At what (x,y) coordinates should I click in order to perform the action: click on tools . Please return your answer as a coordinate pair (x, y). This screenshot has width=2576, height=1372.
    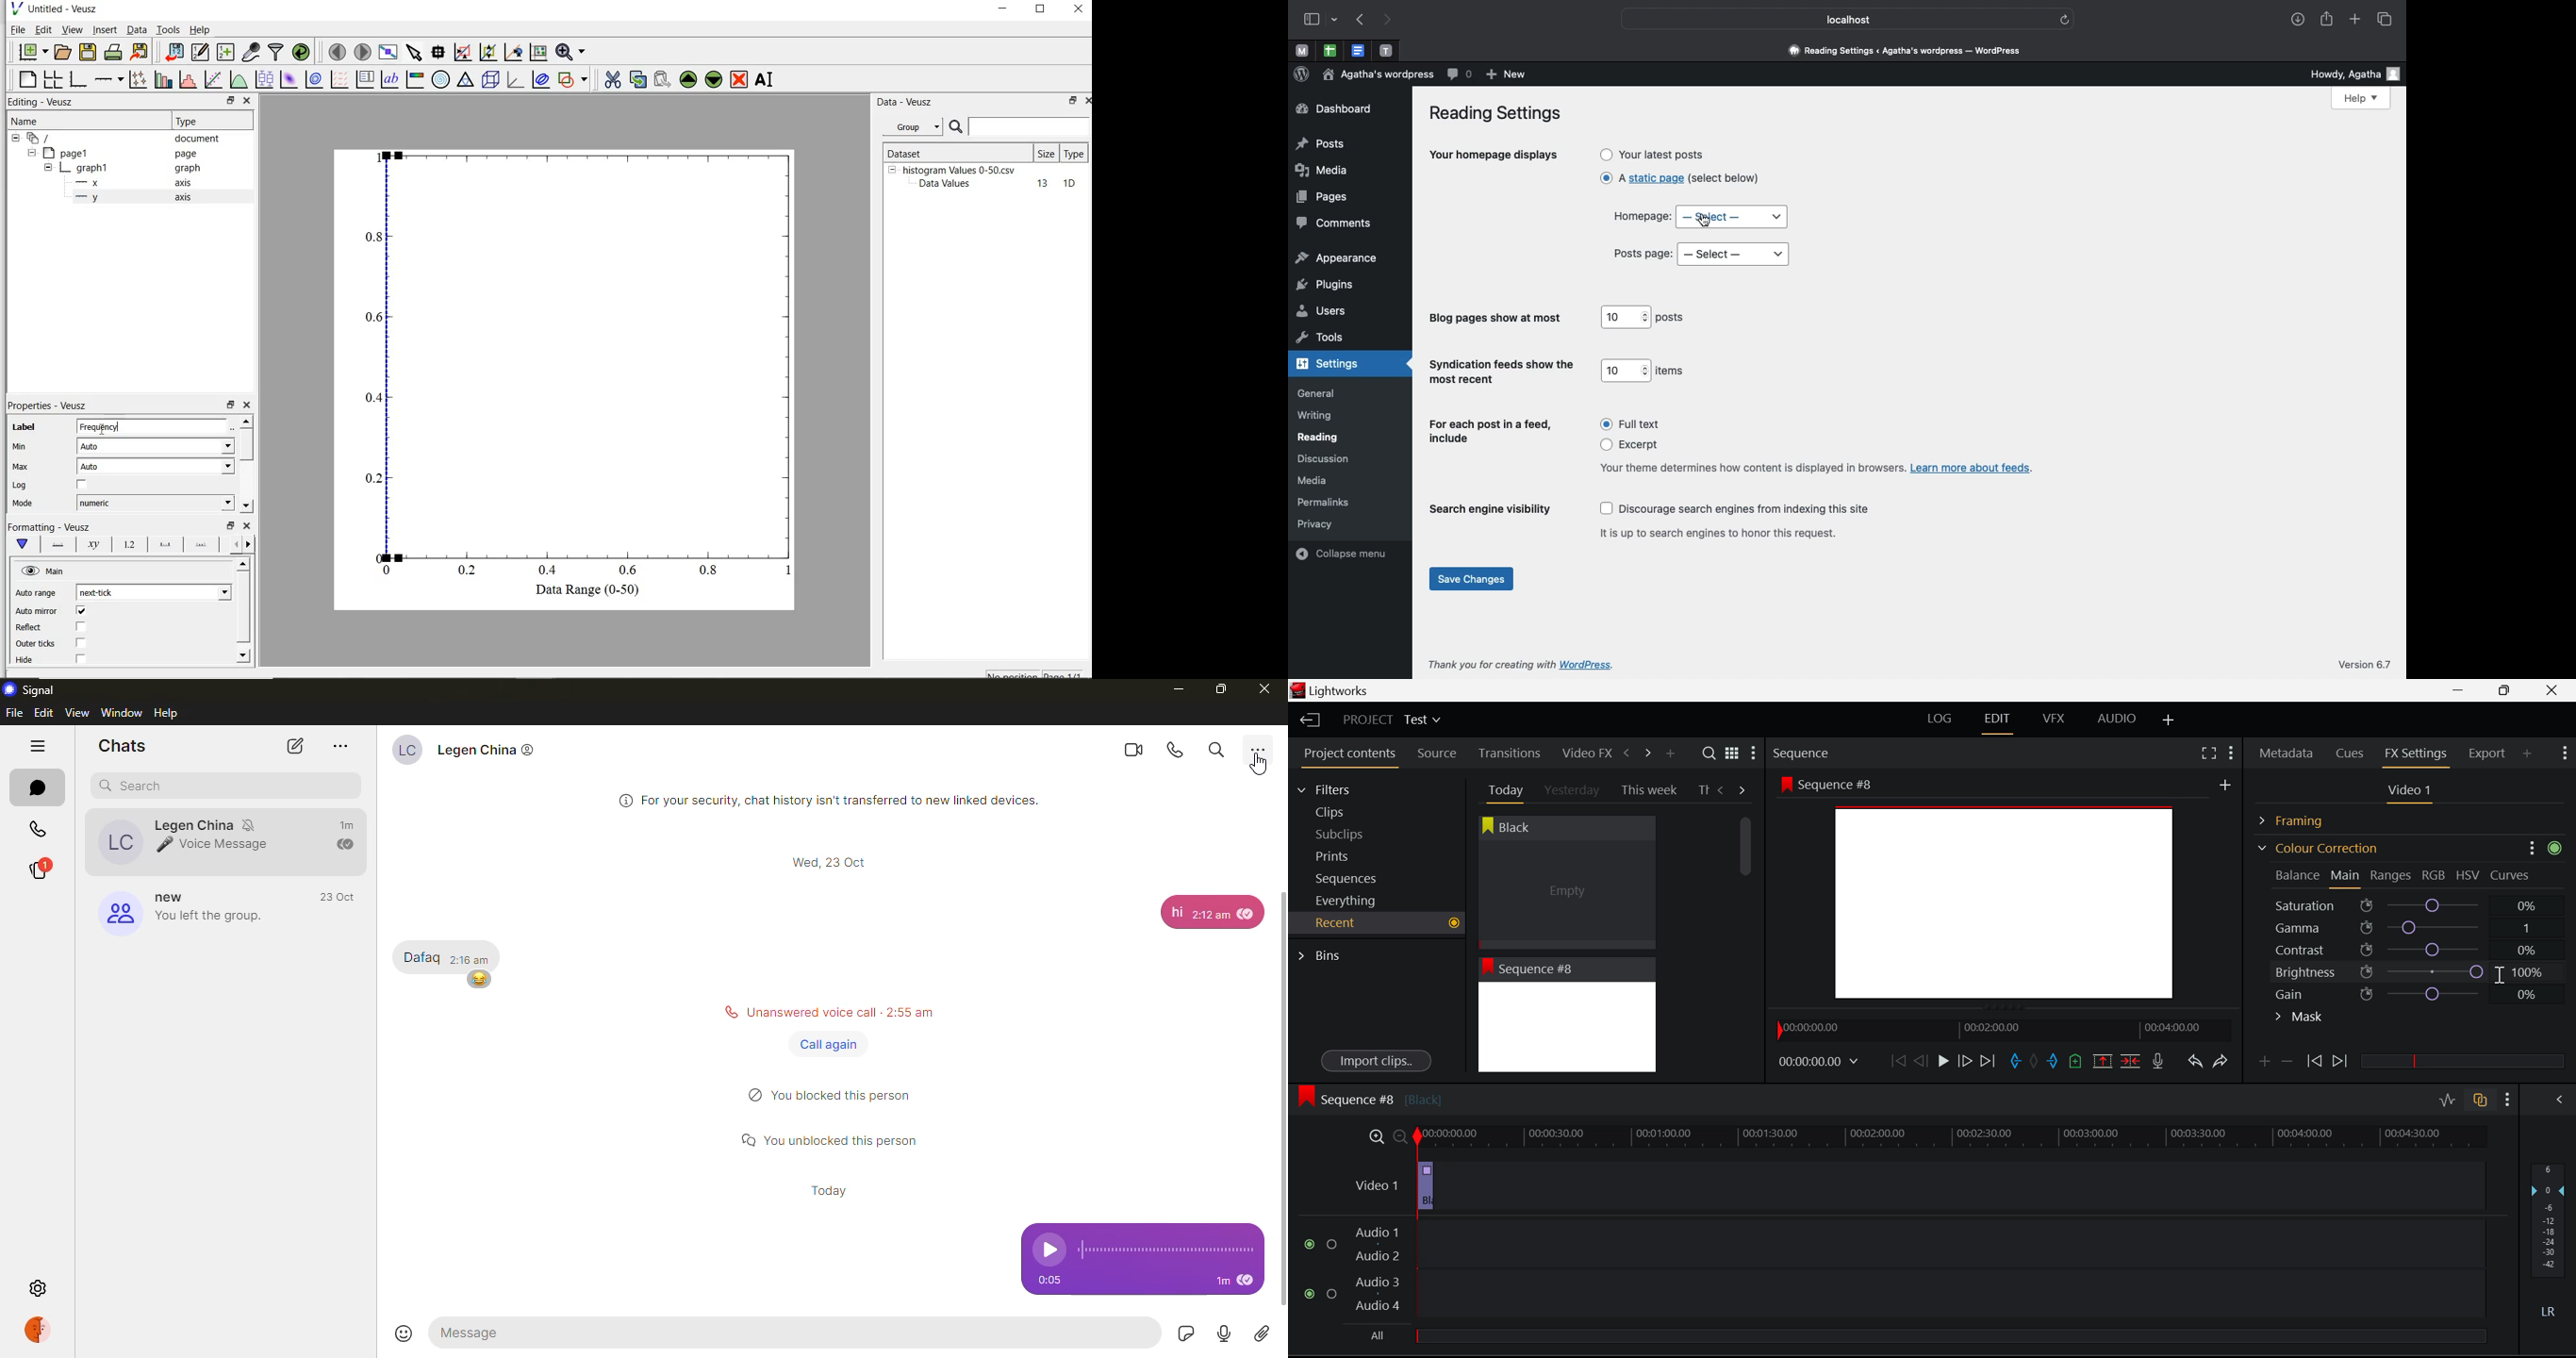
    Looking at the image, I should click on (169, 29).